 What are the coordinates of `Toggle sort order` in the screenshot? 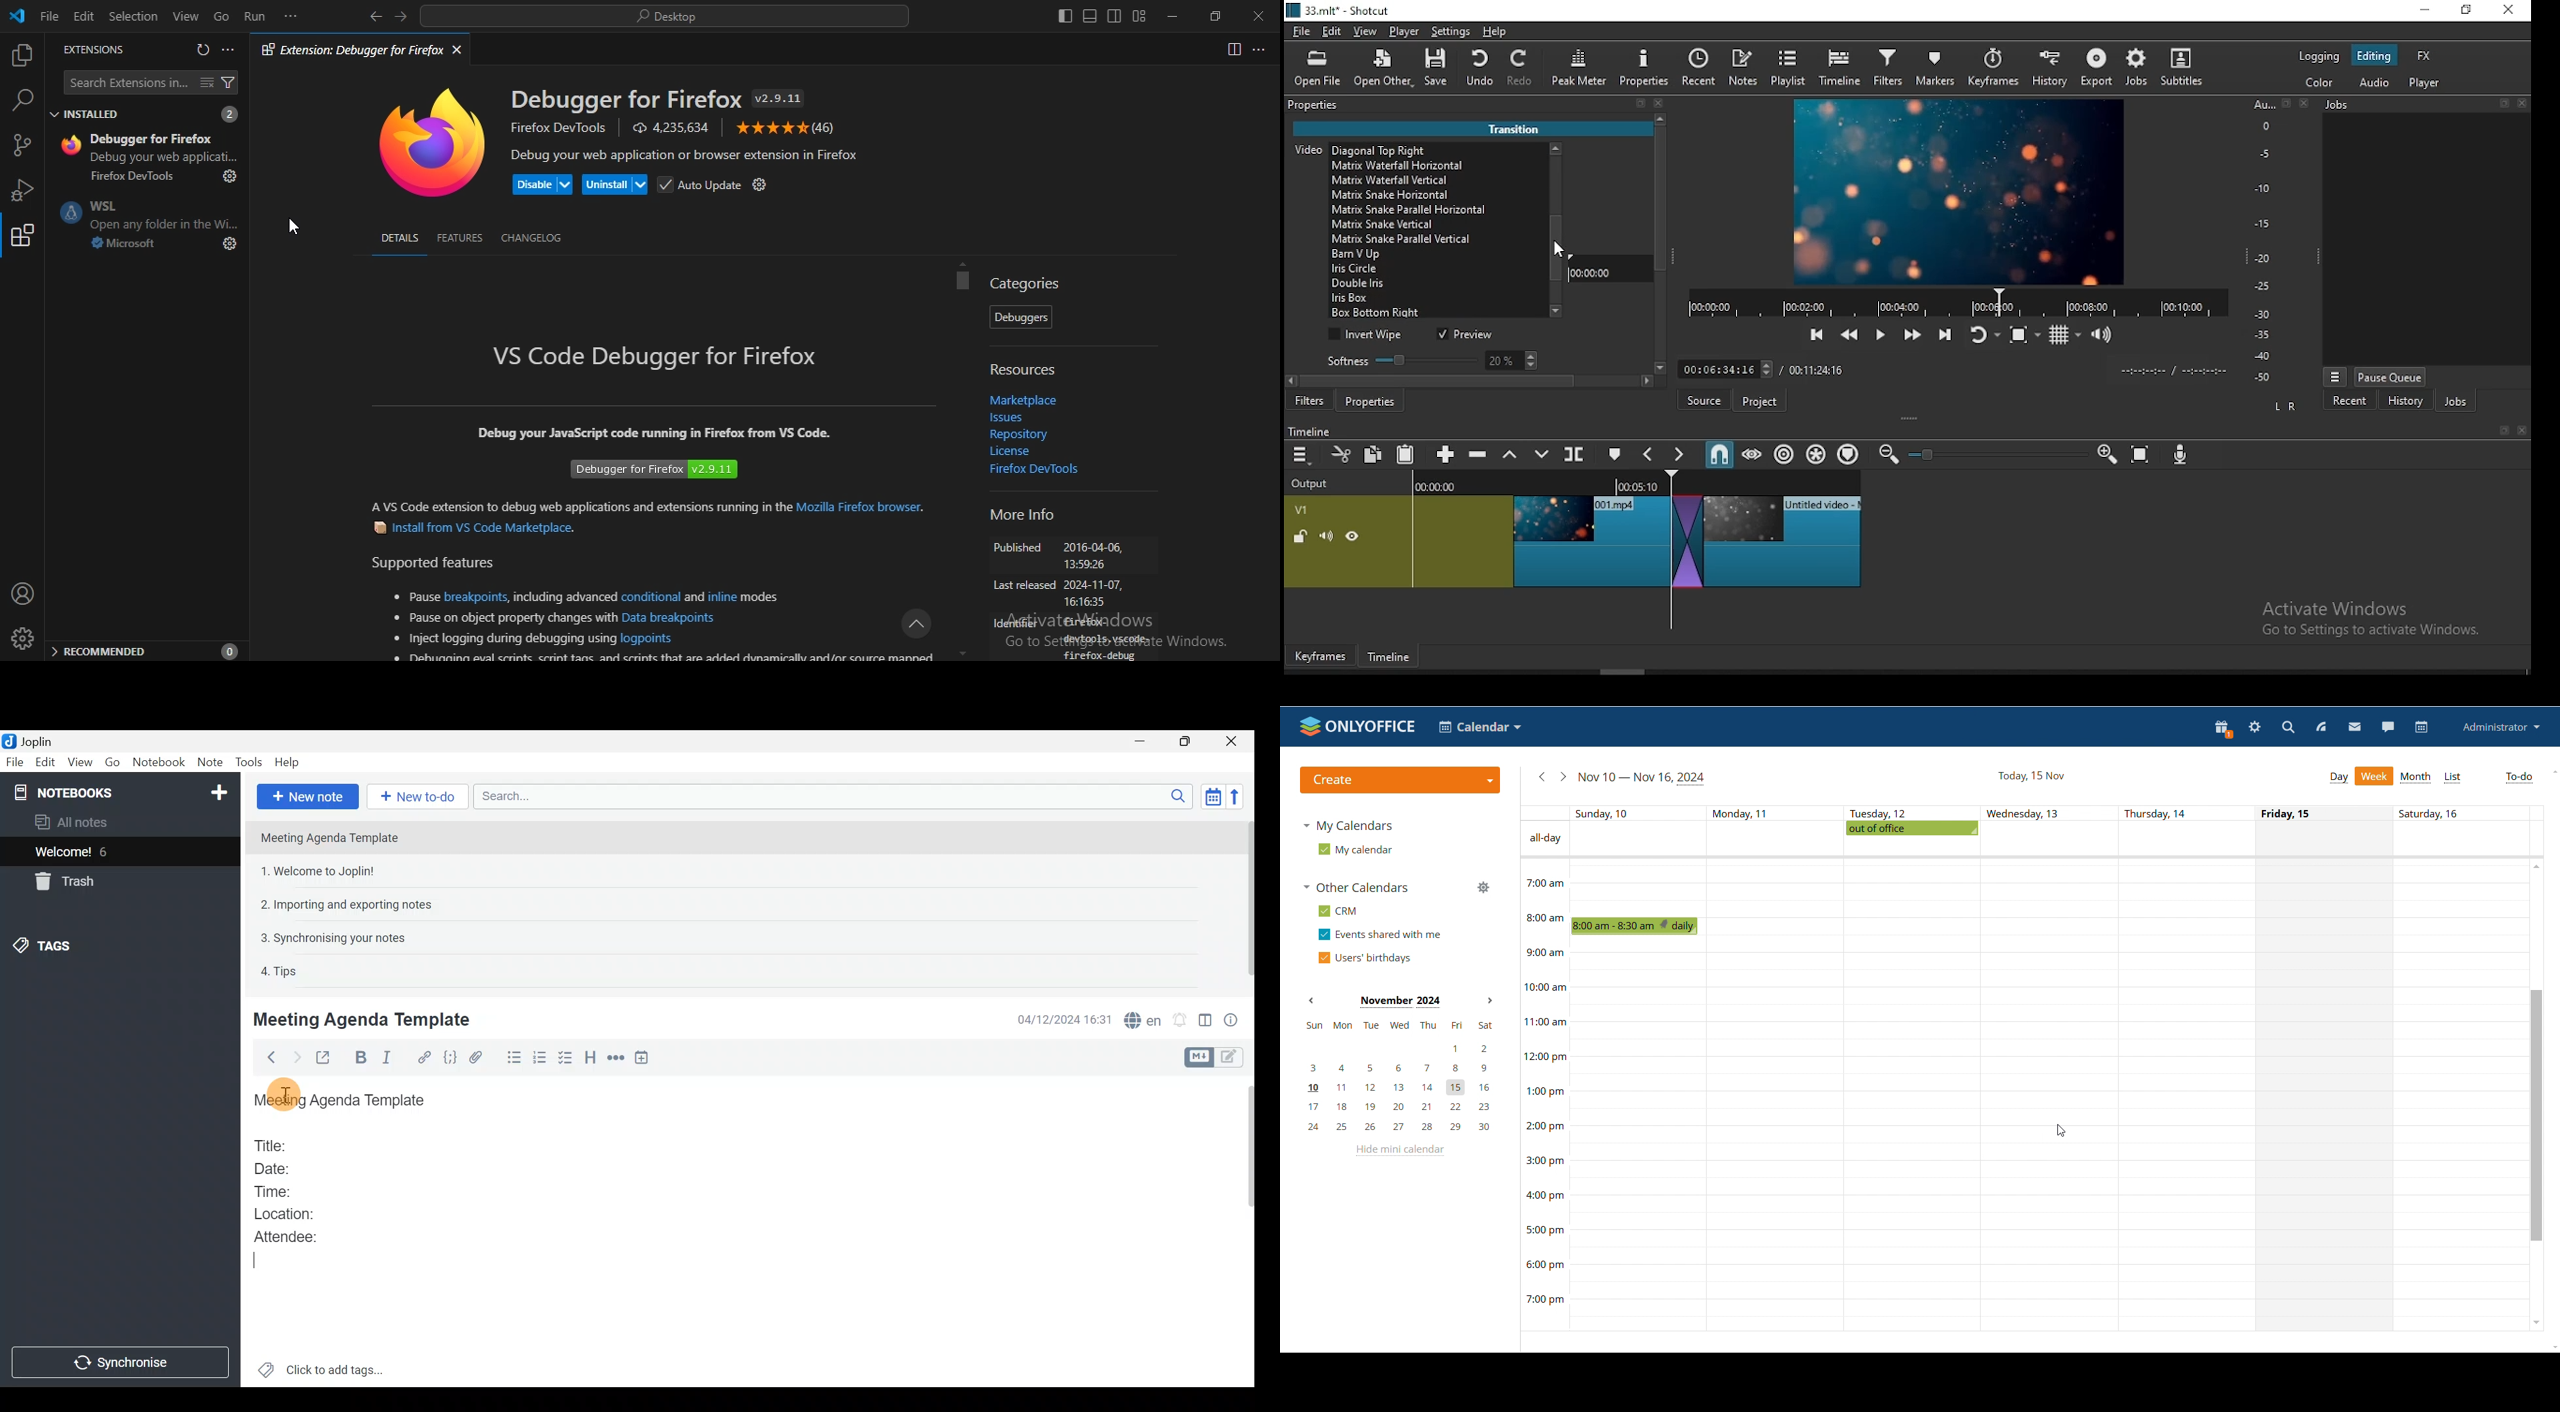 It's located at (1211, 795).